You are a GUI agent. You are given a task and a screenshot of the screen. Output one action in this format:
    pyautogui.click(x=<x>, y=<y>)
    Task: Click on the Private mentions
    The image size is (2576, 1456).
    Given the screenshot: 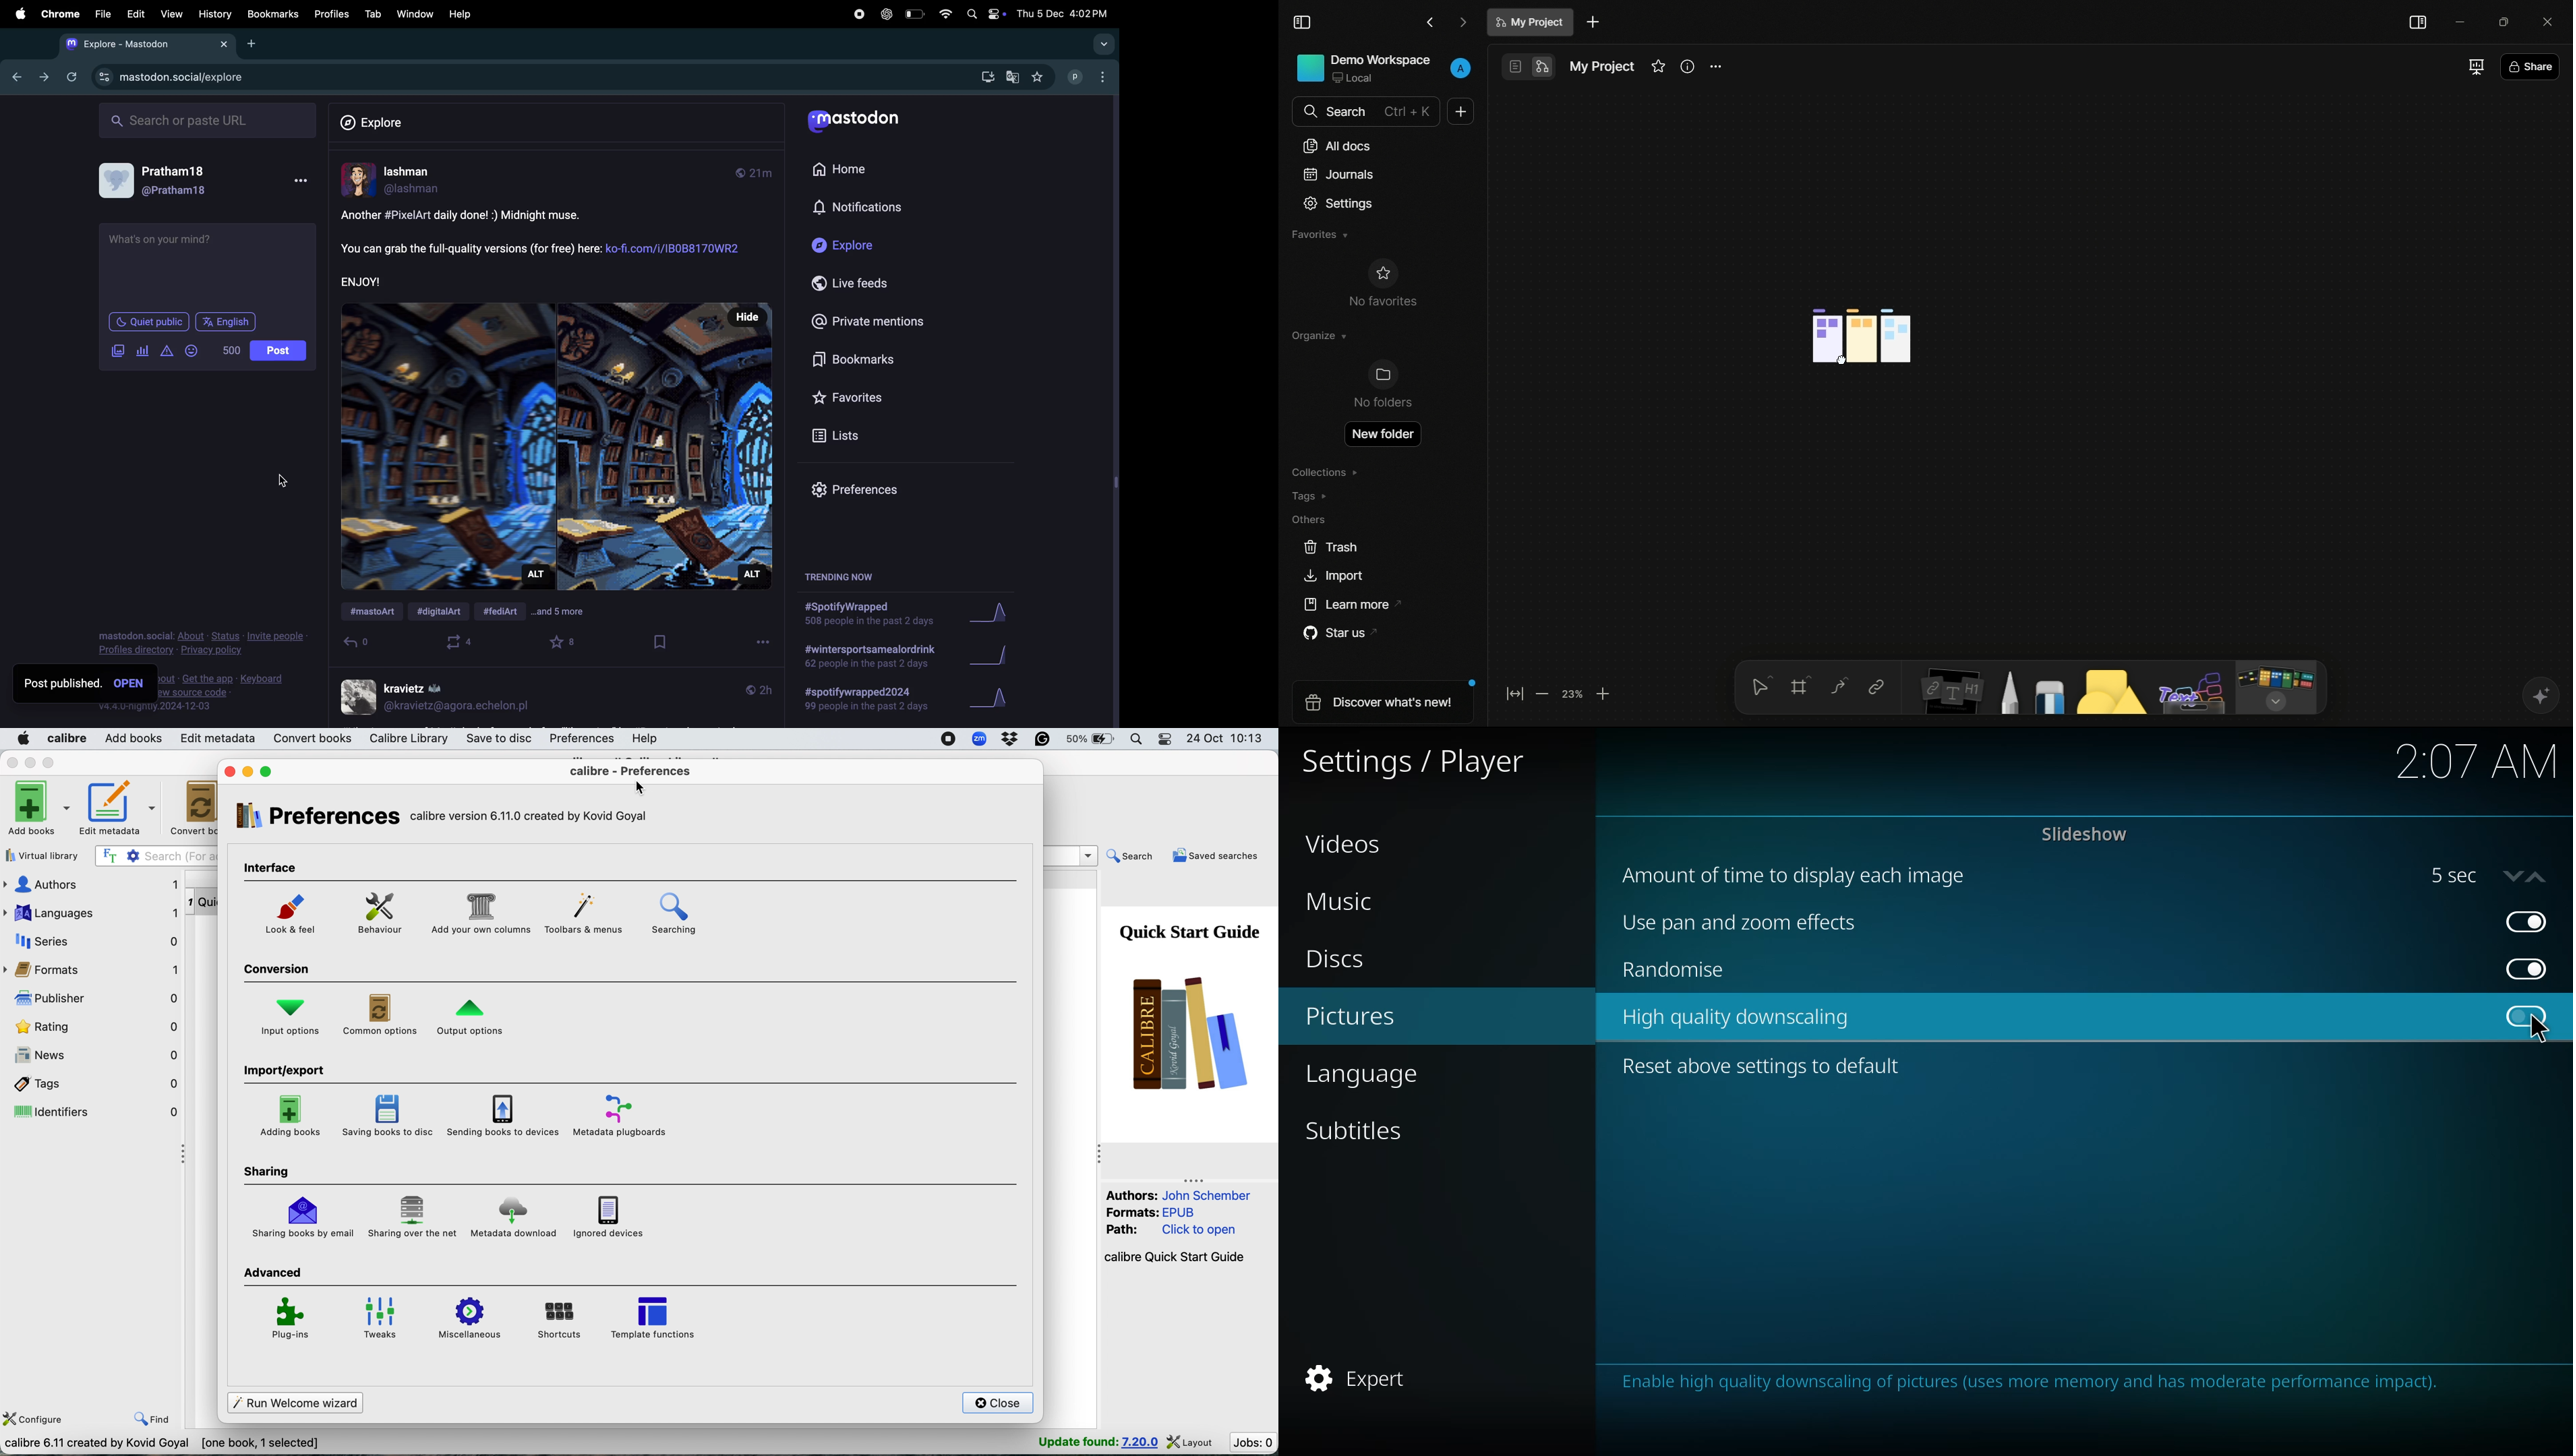 What is the action you would take?
    pyautogui.click(x=869, y=321)
    